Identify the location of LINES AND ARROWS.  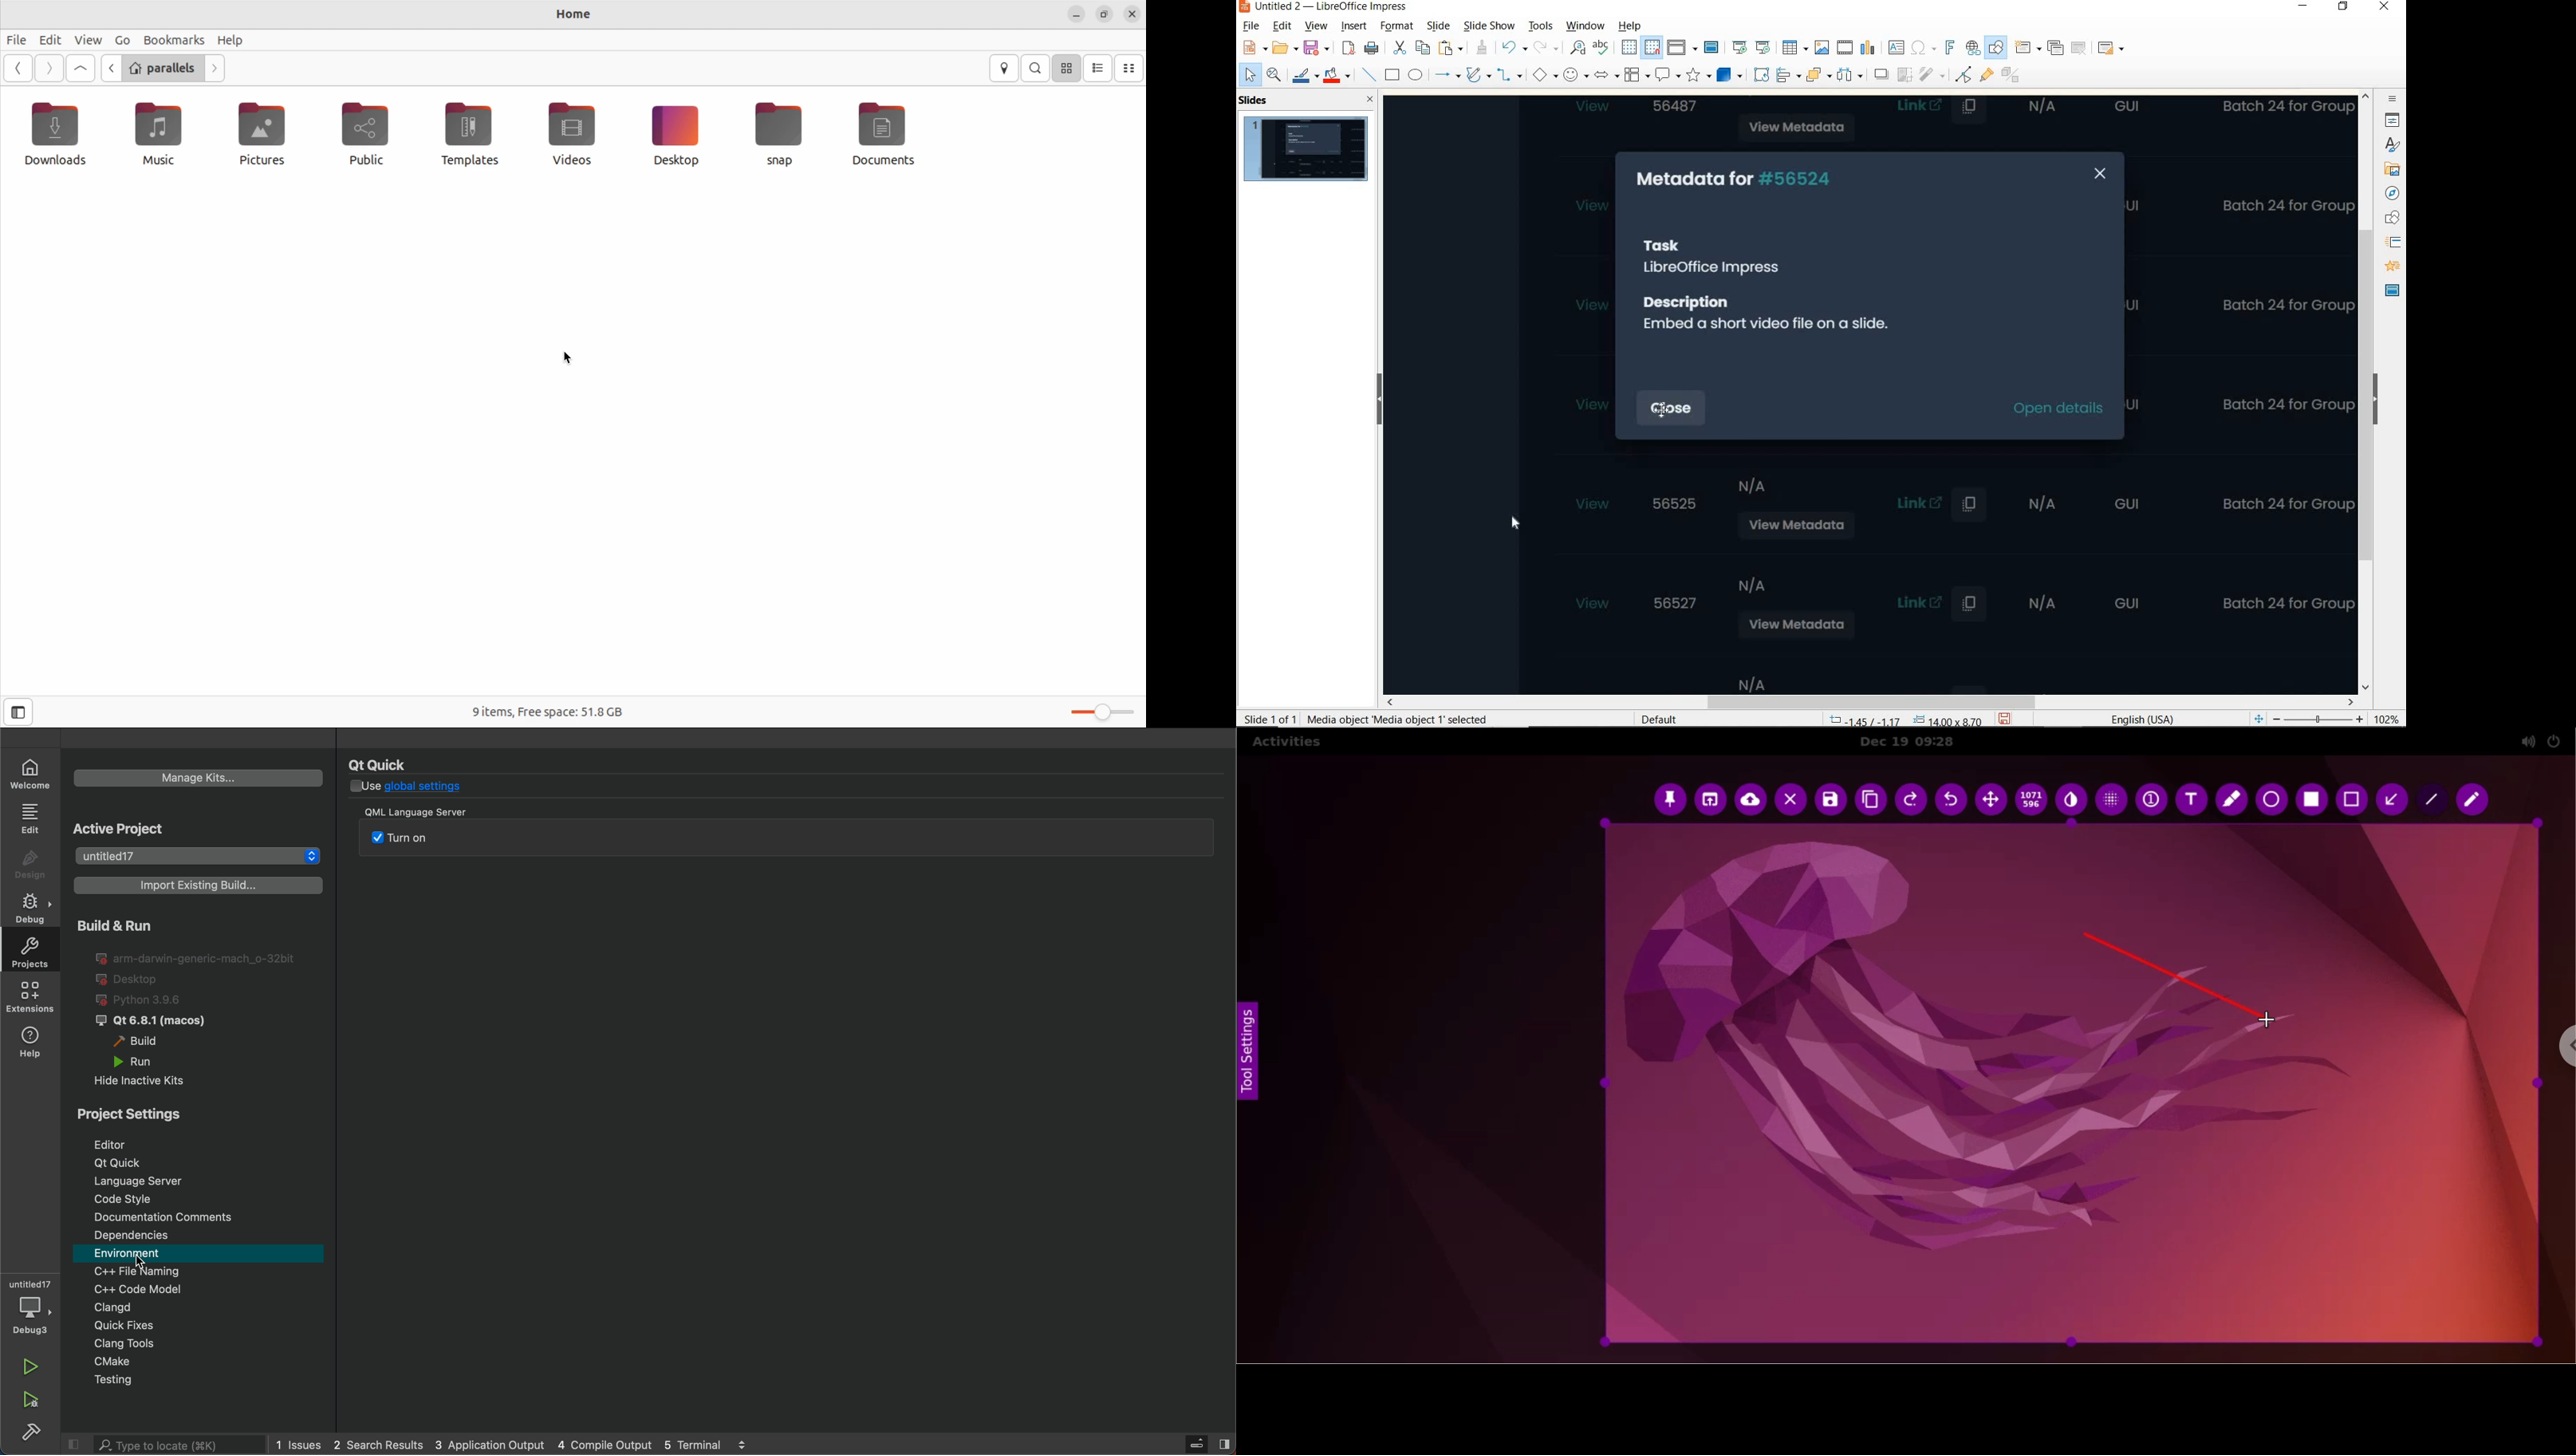
(1447, 77).